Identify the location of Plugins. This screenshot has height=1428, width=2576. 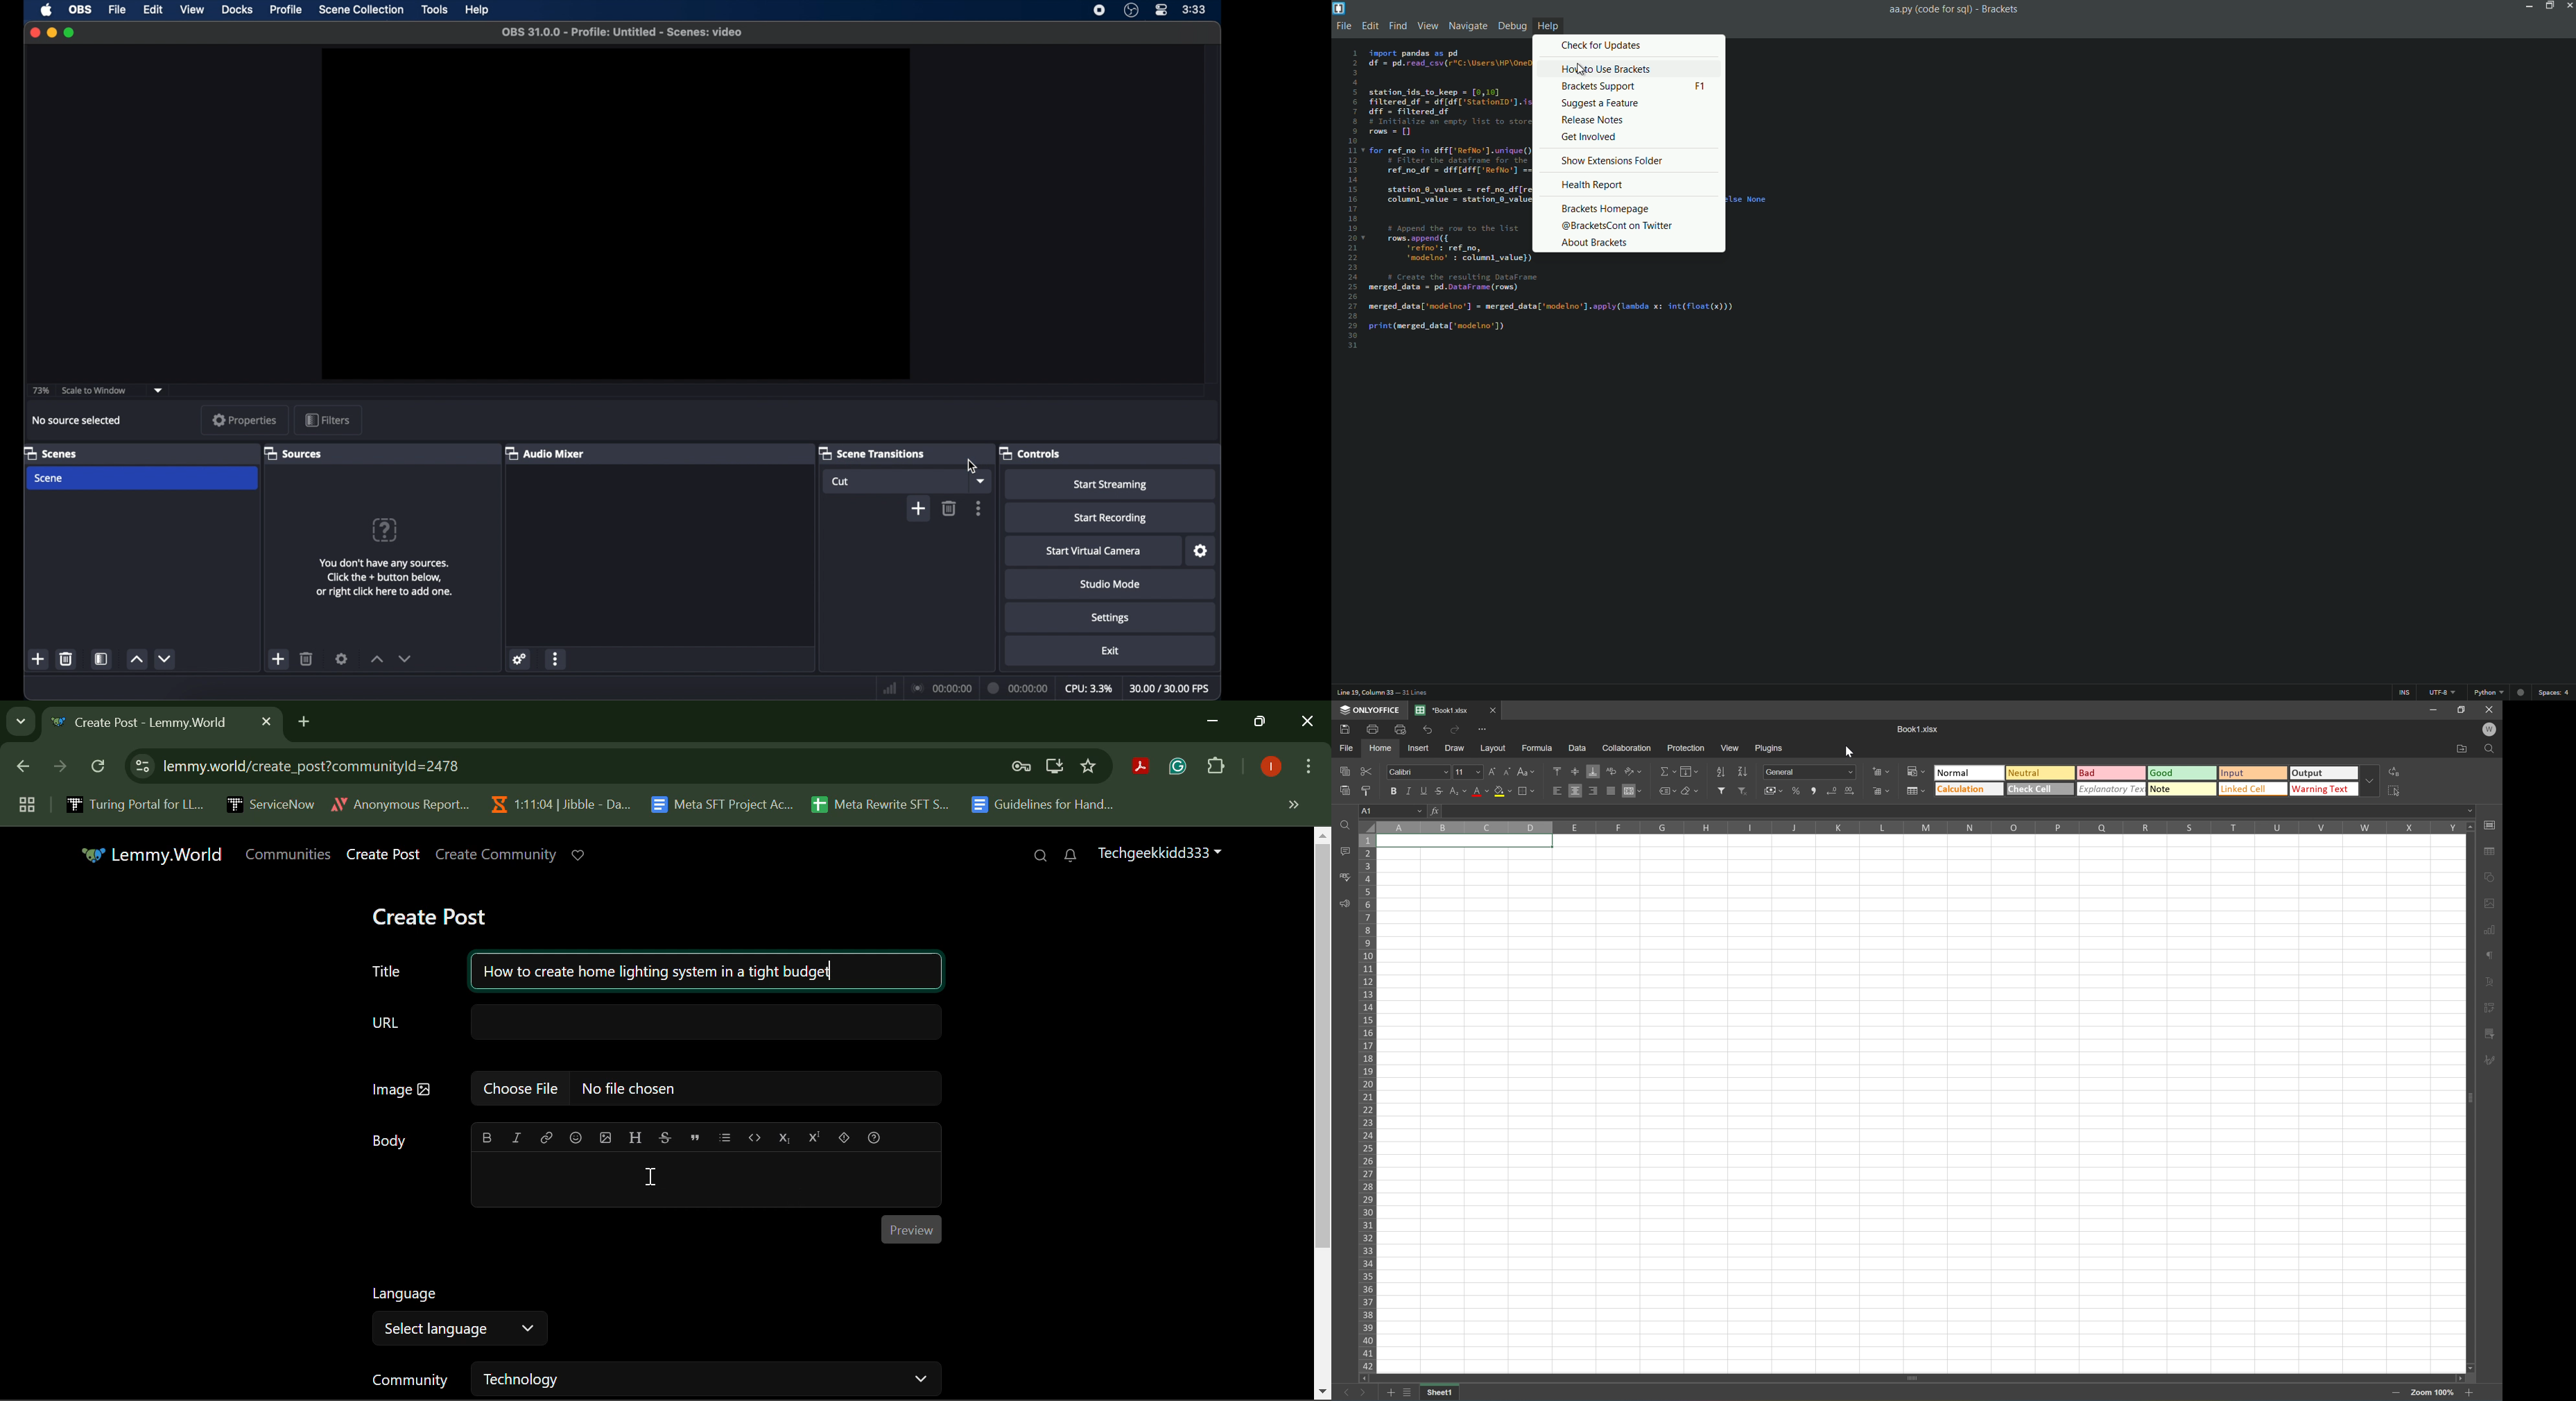
(1216, 768).